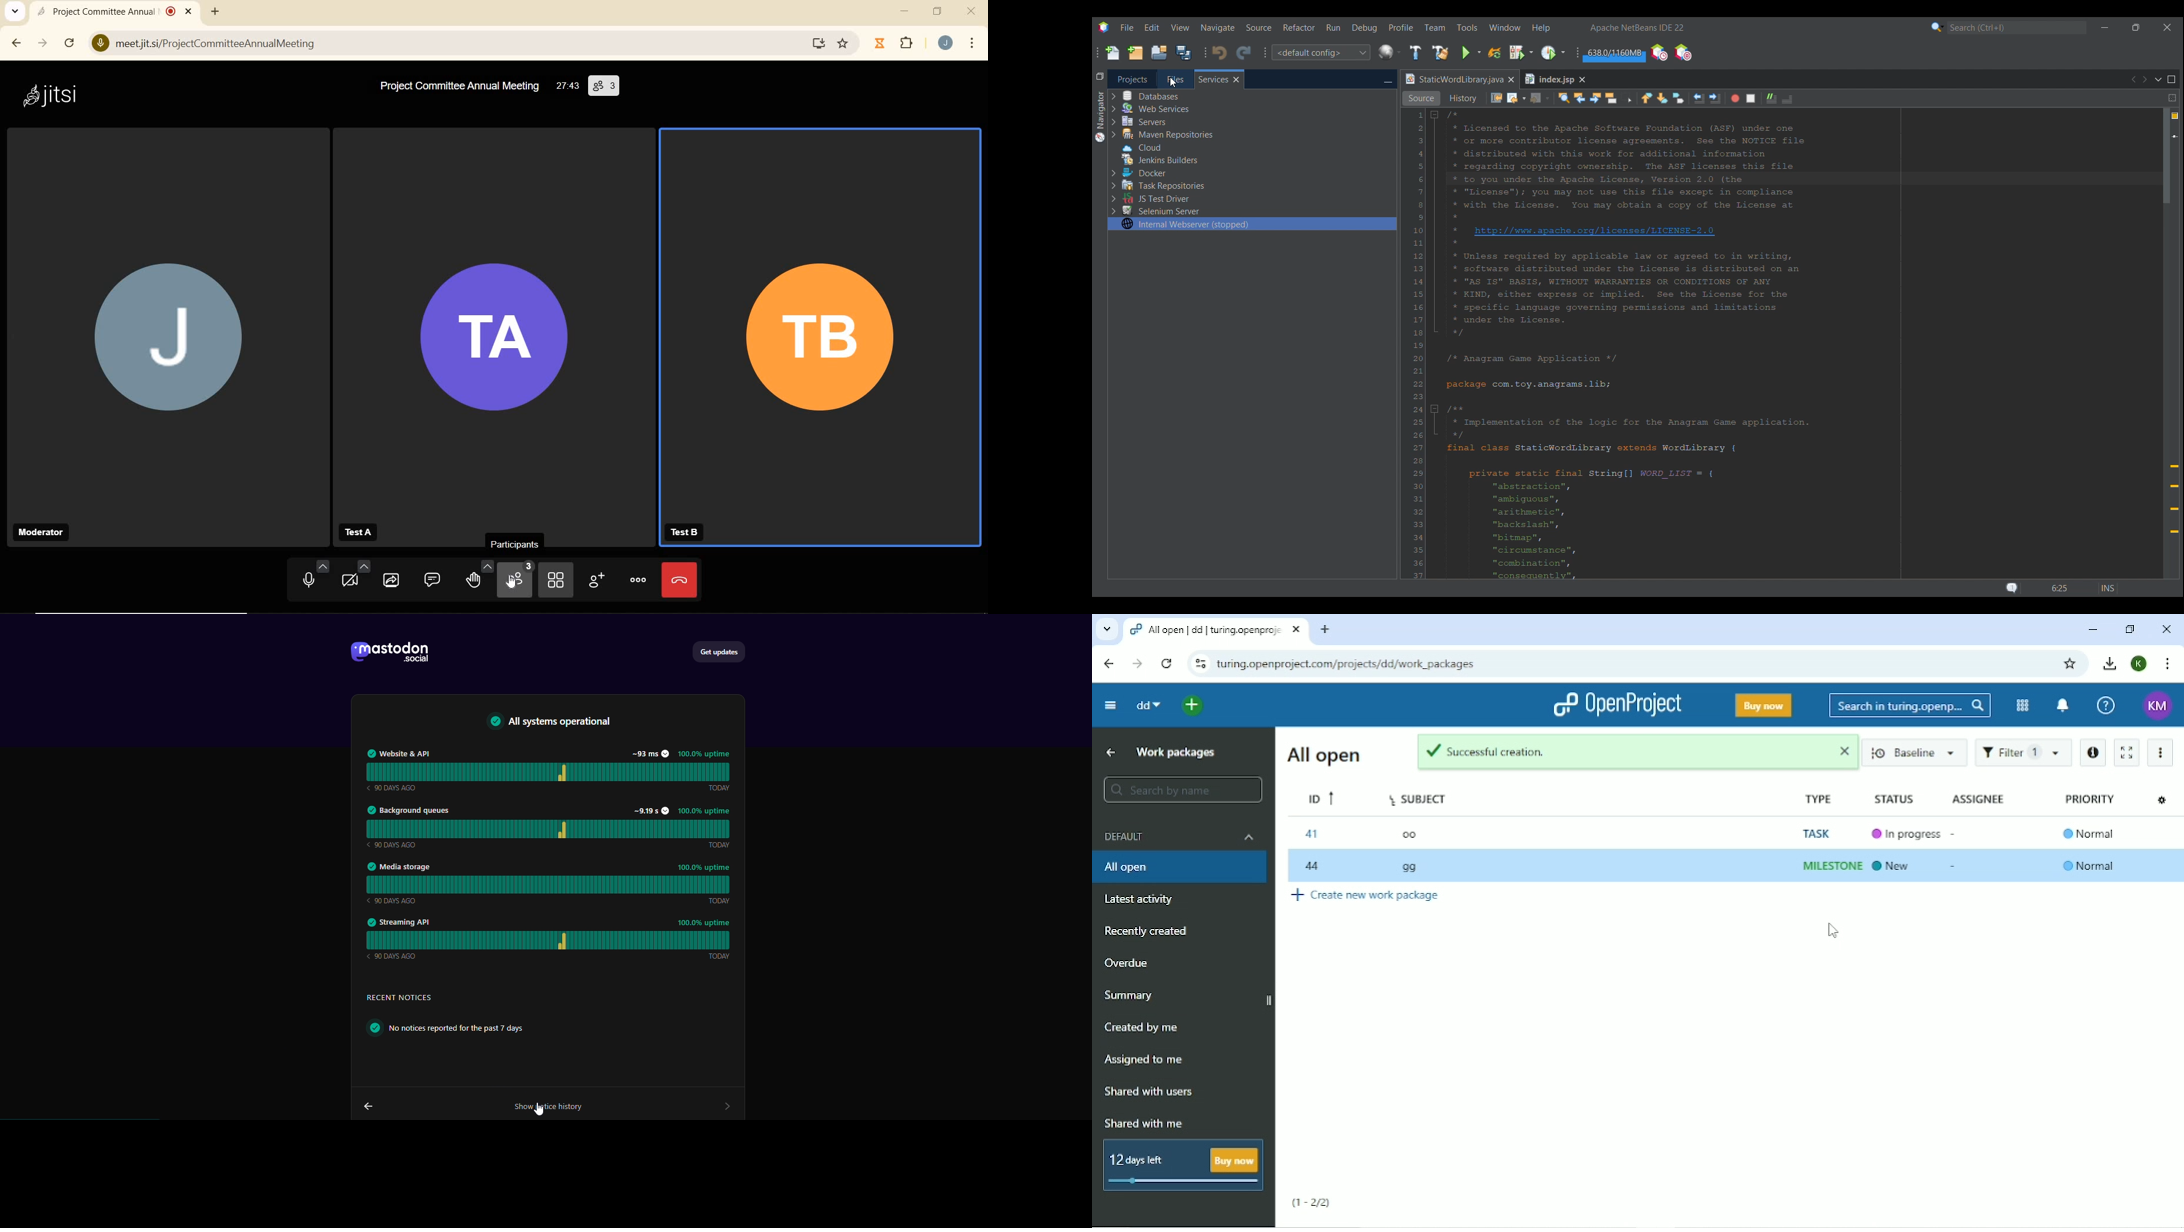 This screenshot has width=2184, height=1232. I want to click on media storage status, so click(551, 883).